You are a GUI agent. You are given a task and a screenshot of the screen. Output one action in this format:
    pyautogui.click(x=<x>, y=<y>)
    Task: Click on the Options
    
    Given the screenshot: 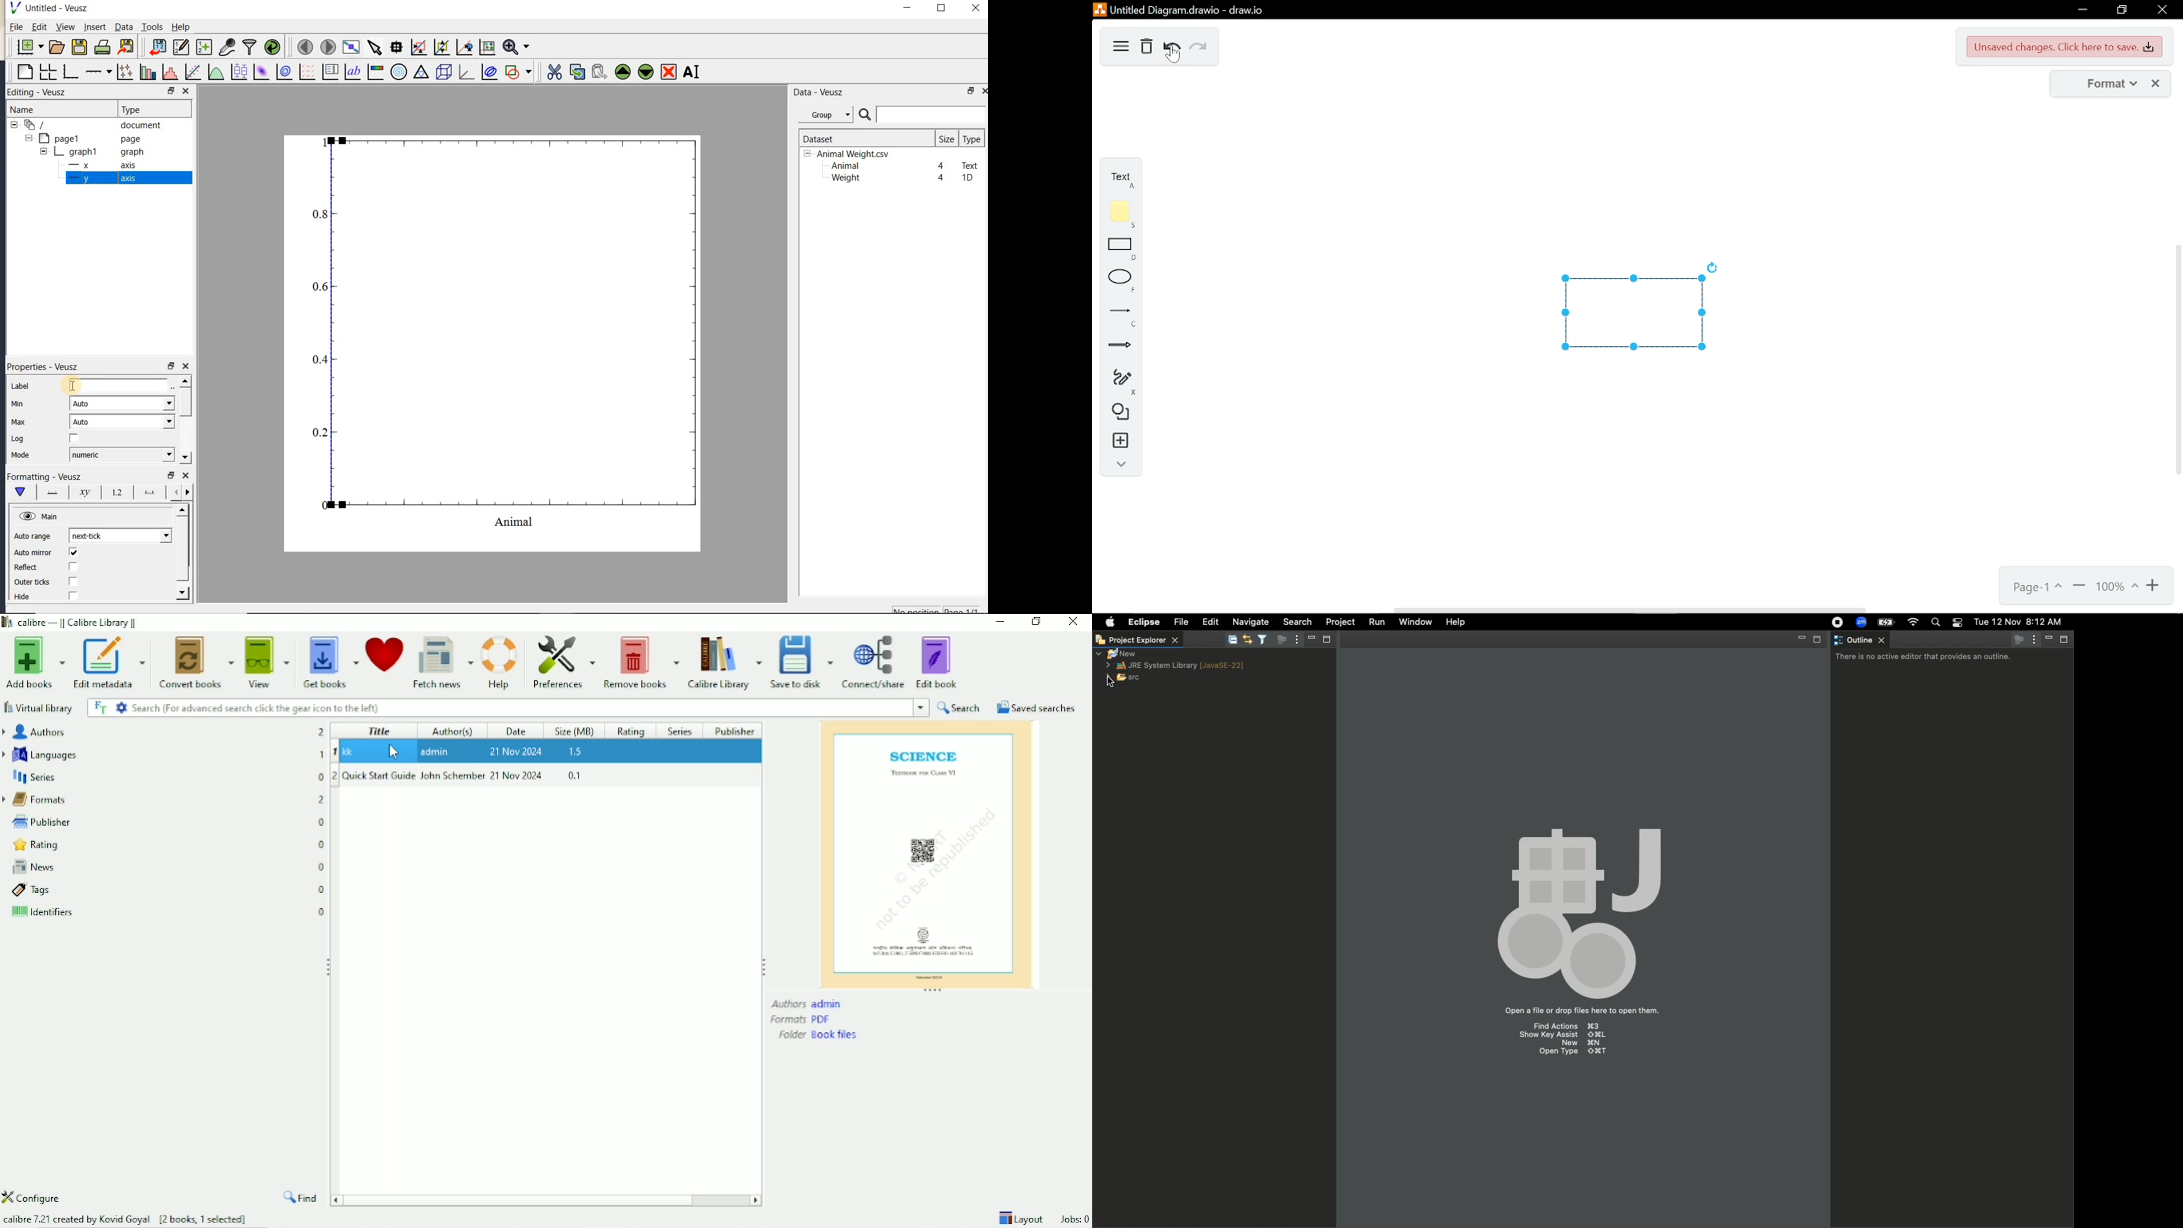 What is the action you would take?
    pyautogui.click(x=2036, y=640)
    